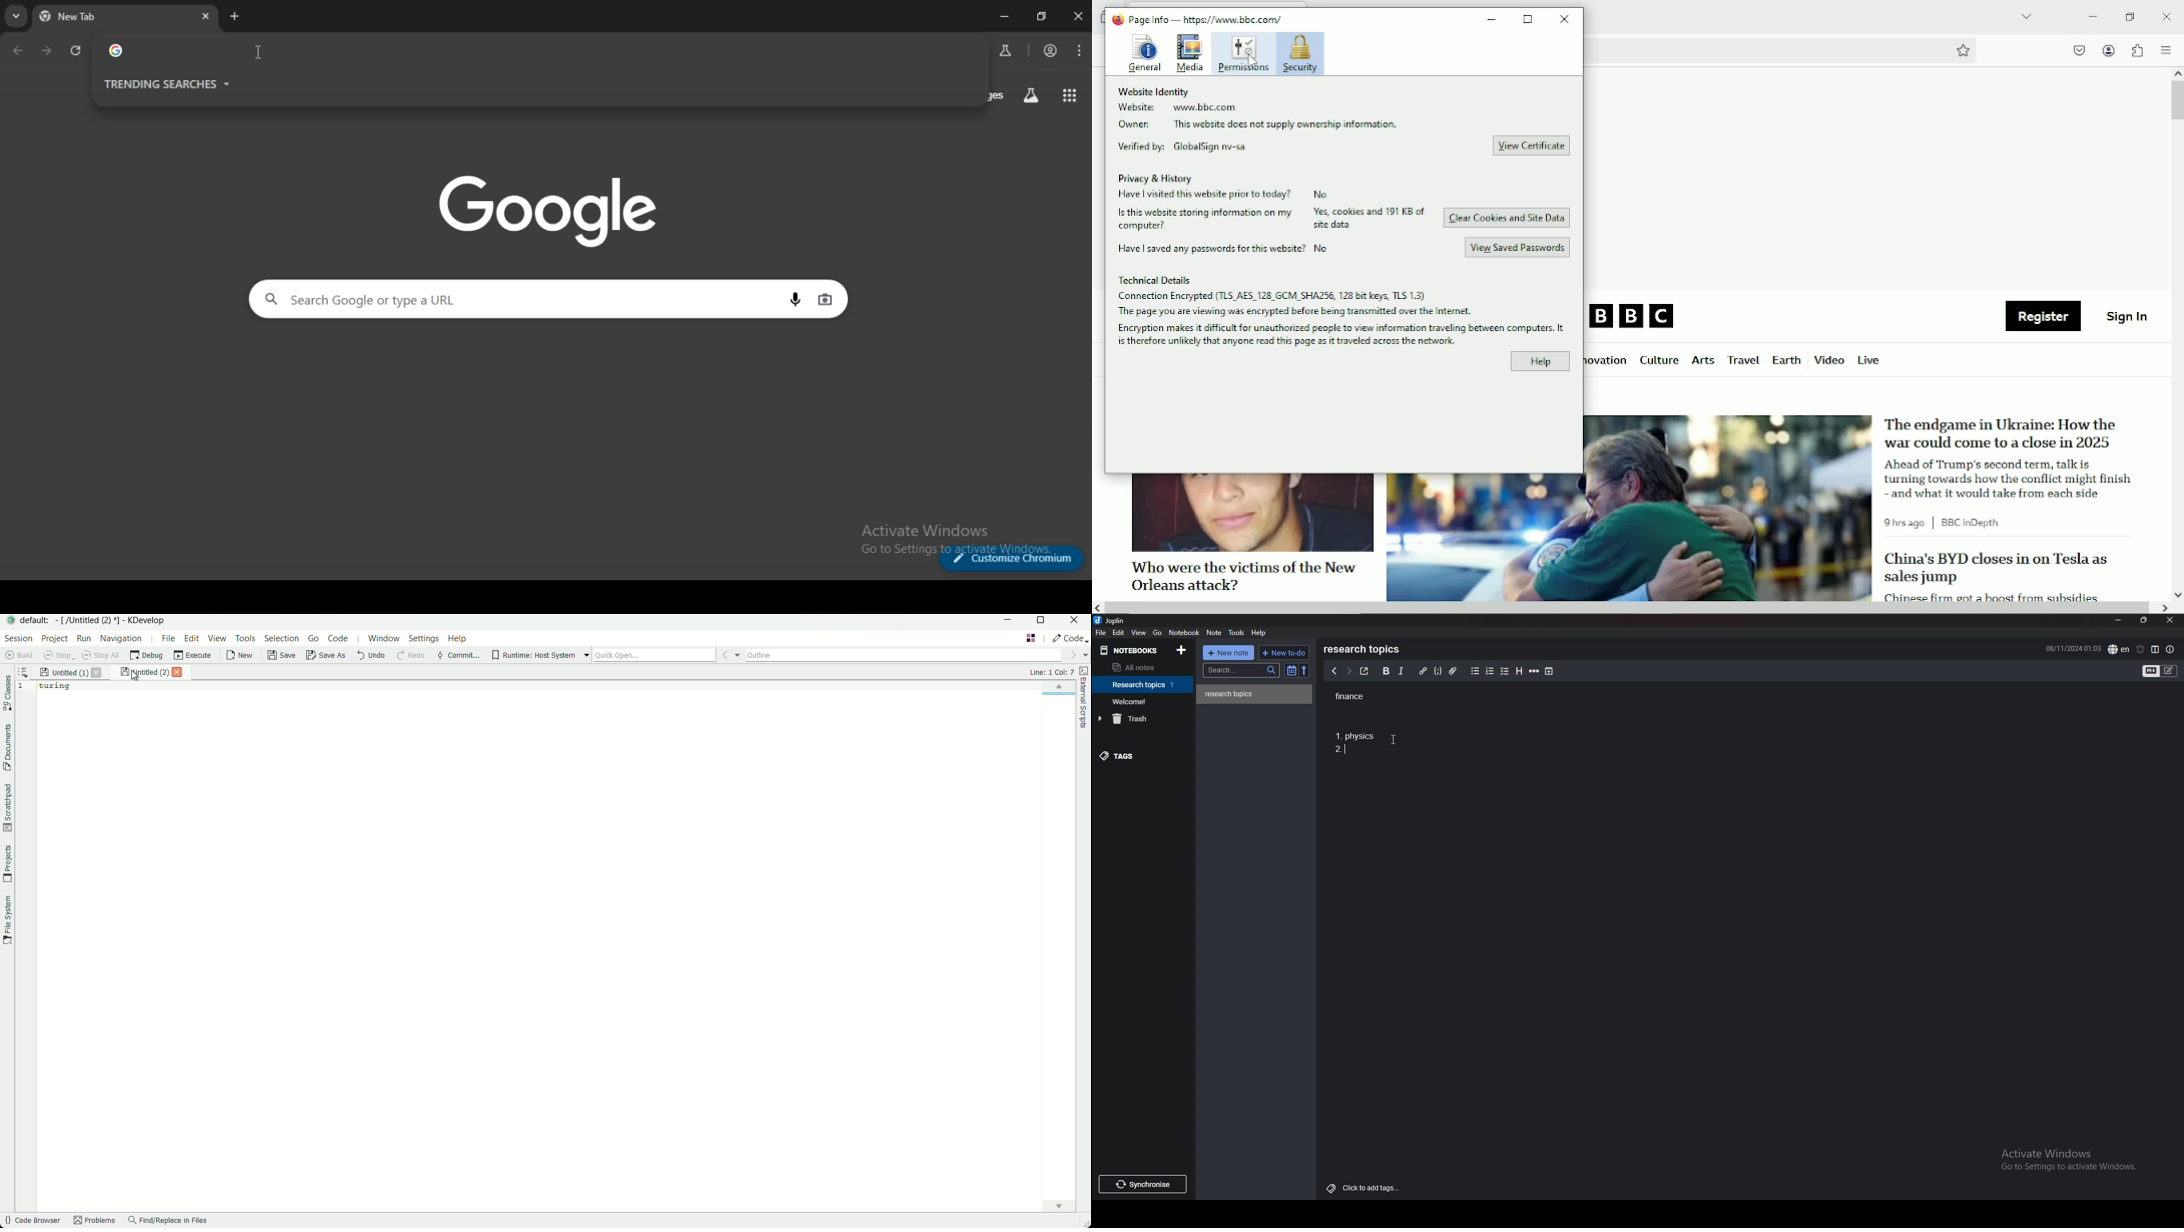  Describe the element at coordinates (1492, 20) in the screenshot. I see `minimize` at that location.